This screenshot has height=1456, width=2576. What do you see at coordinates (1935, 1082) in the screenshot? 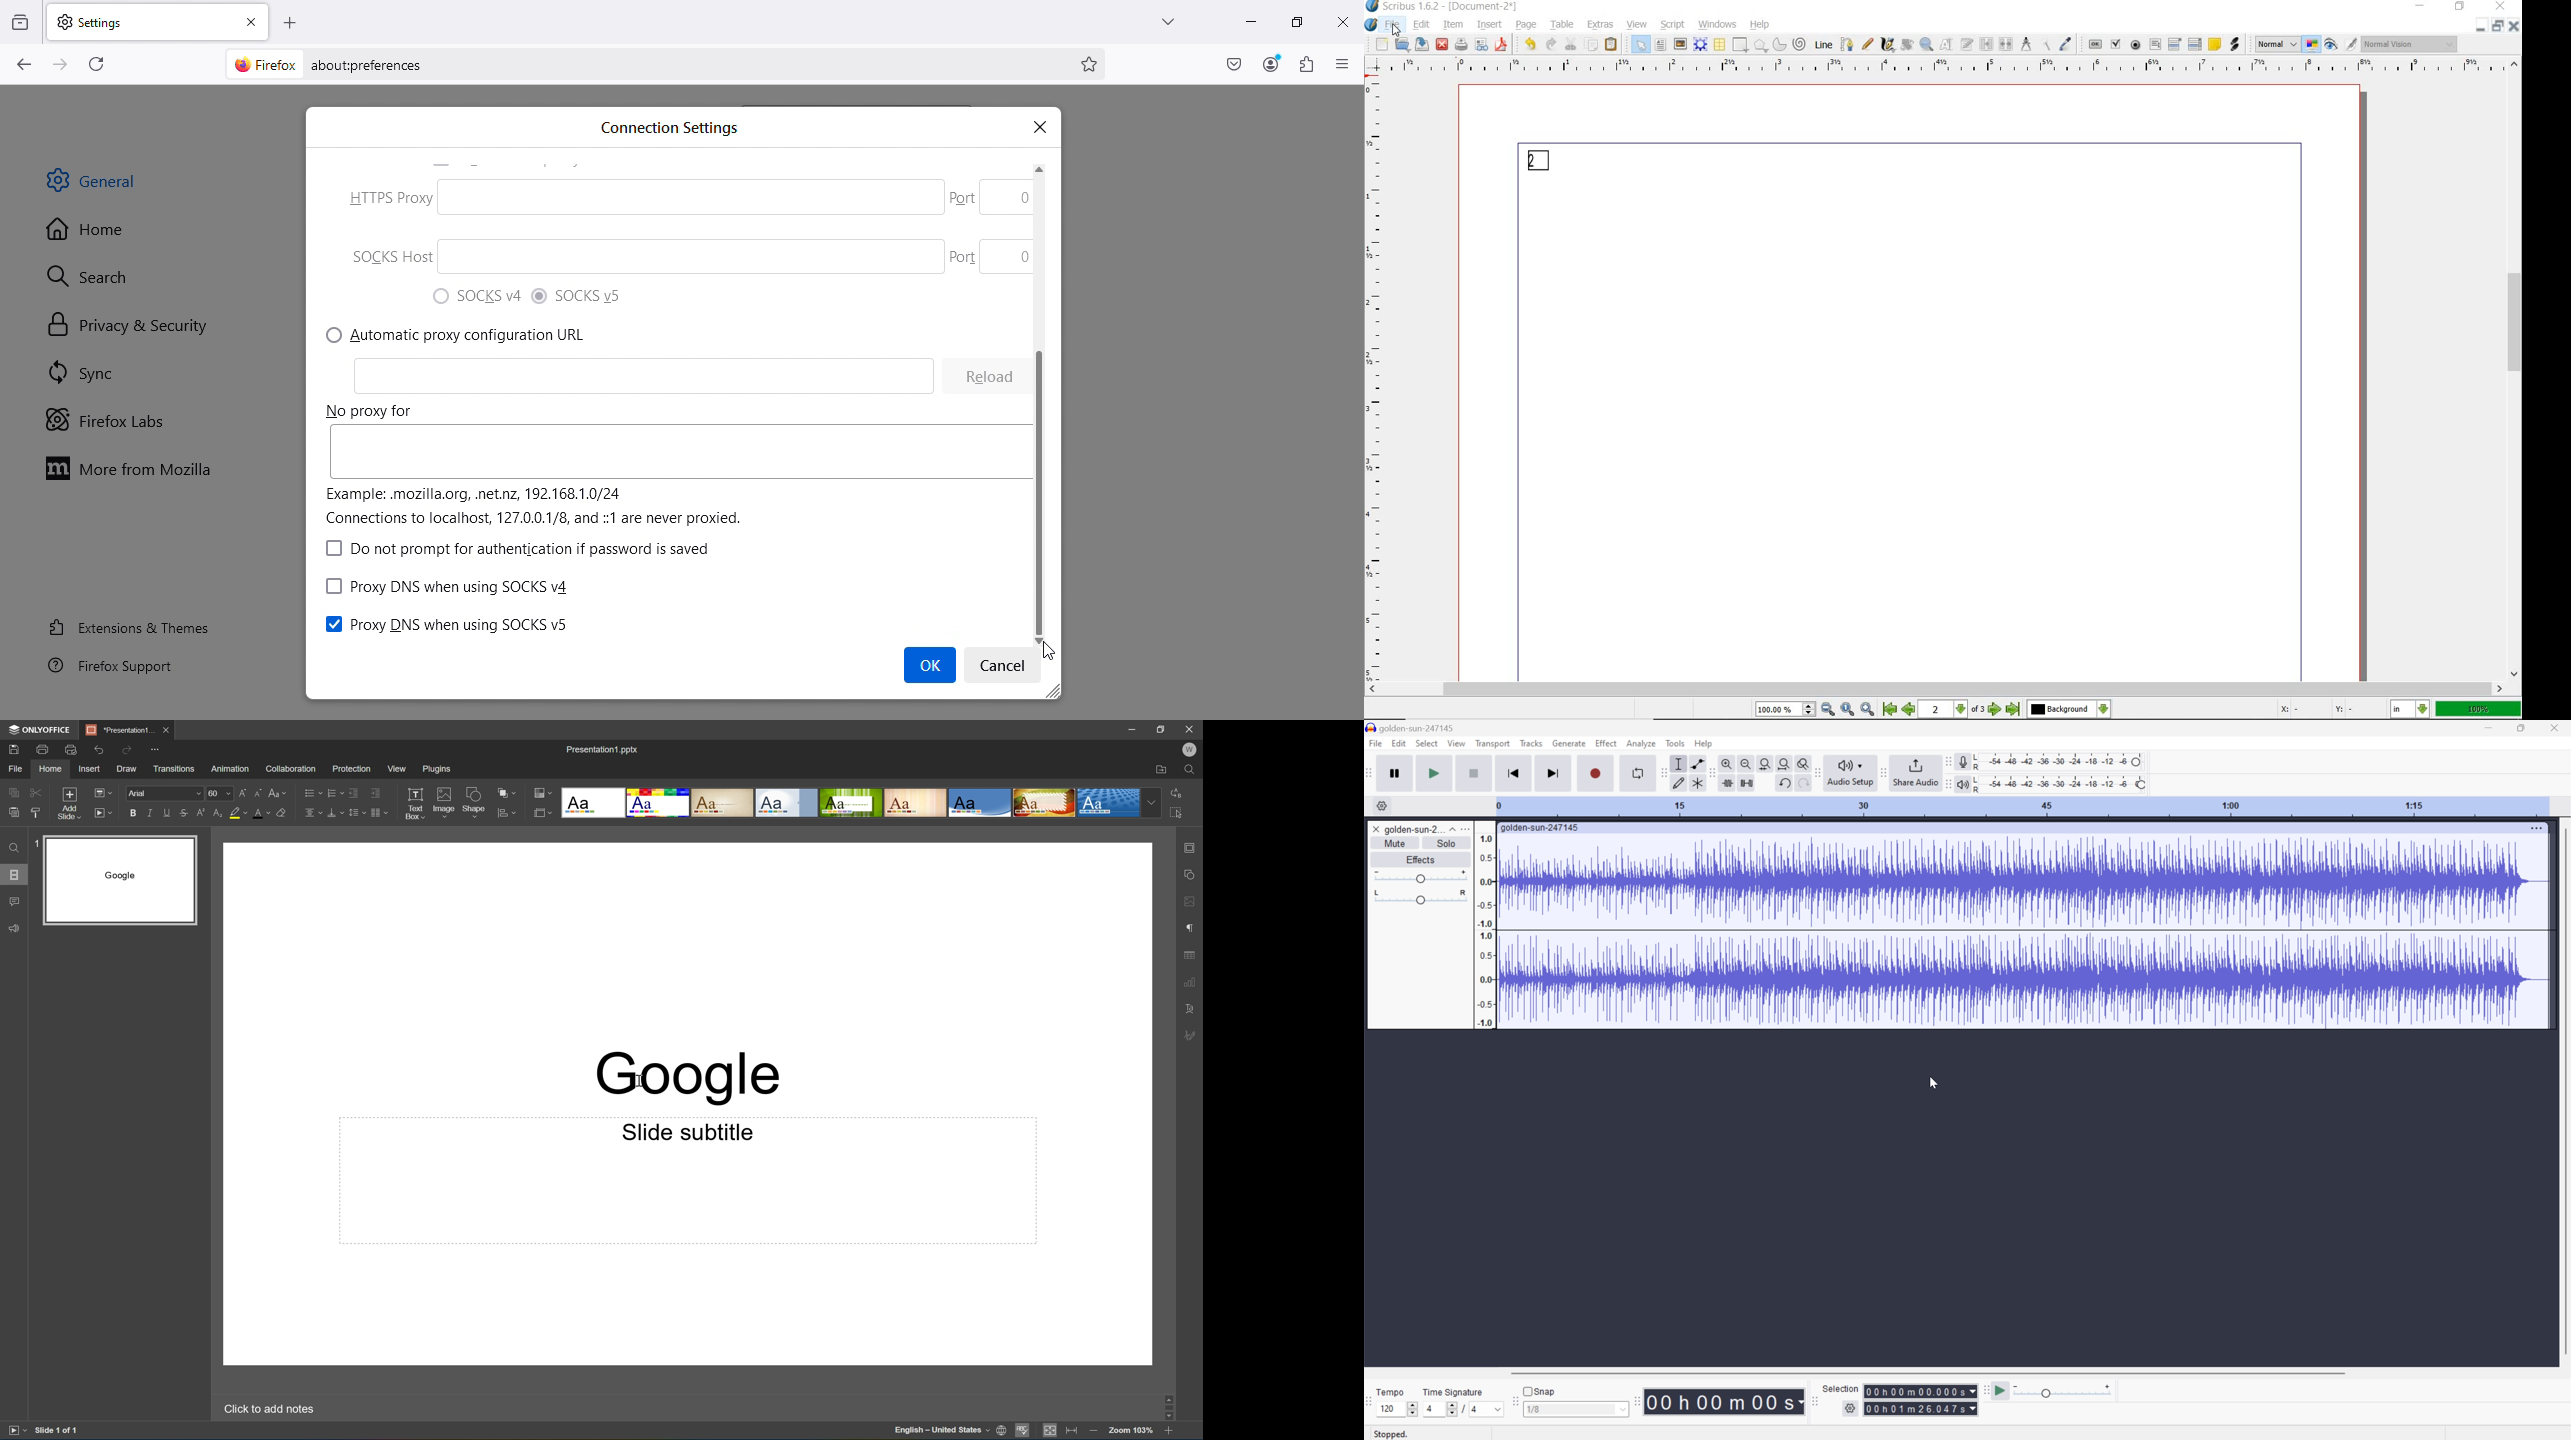
I see `Cursor` at bounding box center [1935, 1082].